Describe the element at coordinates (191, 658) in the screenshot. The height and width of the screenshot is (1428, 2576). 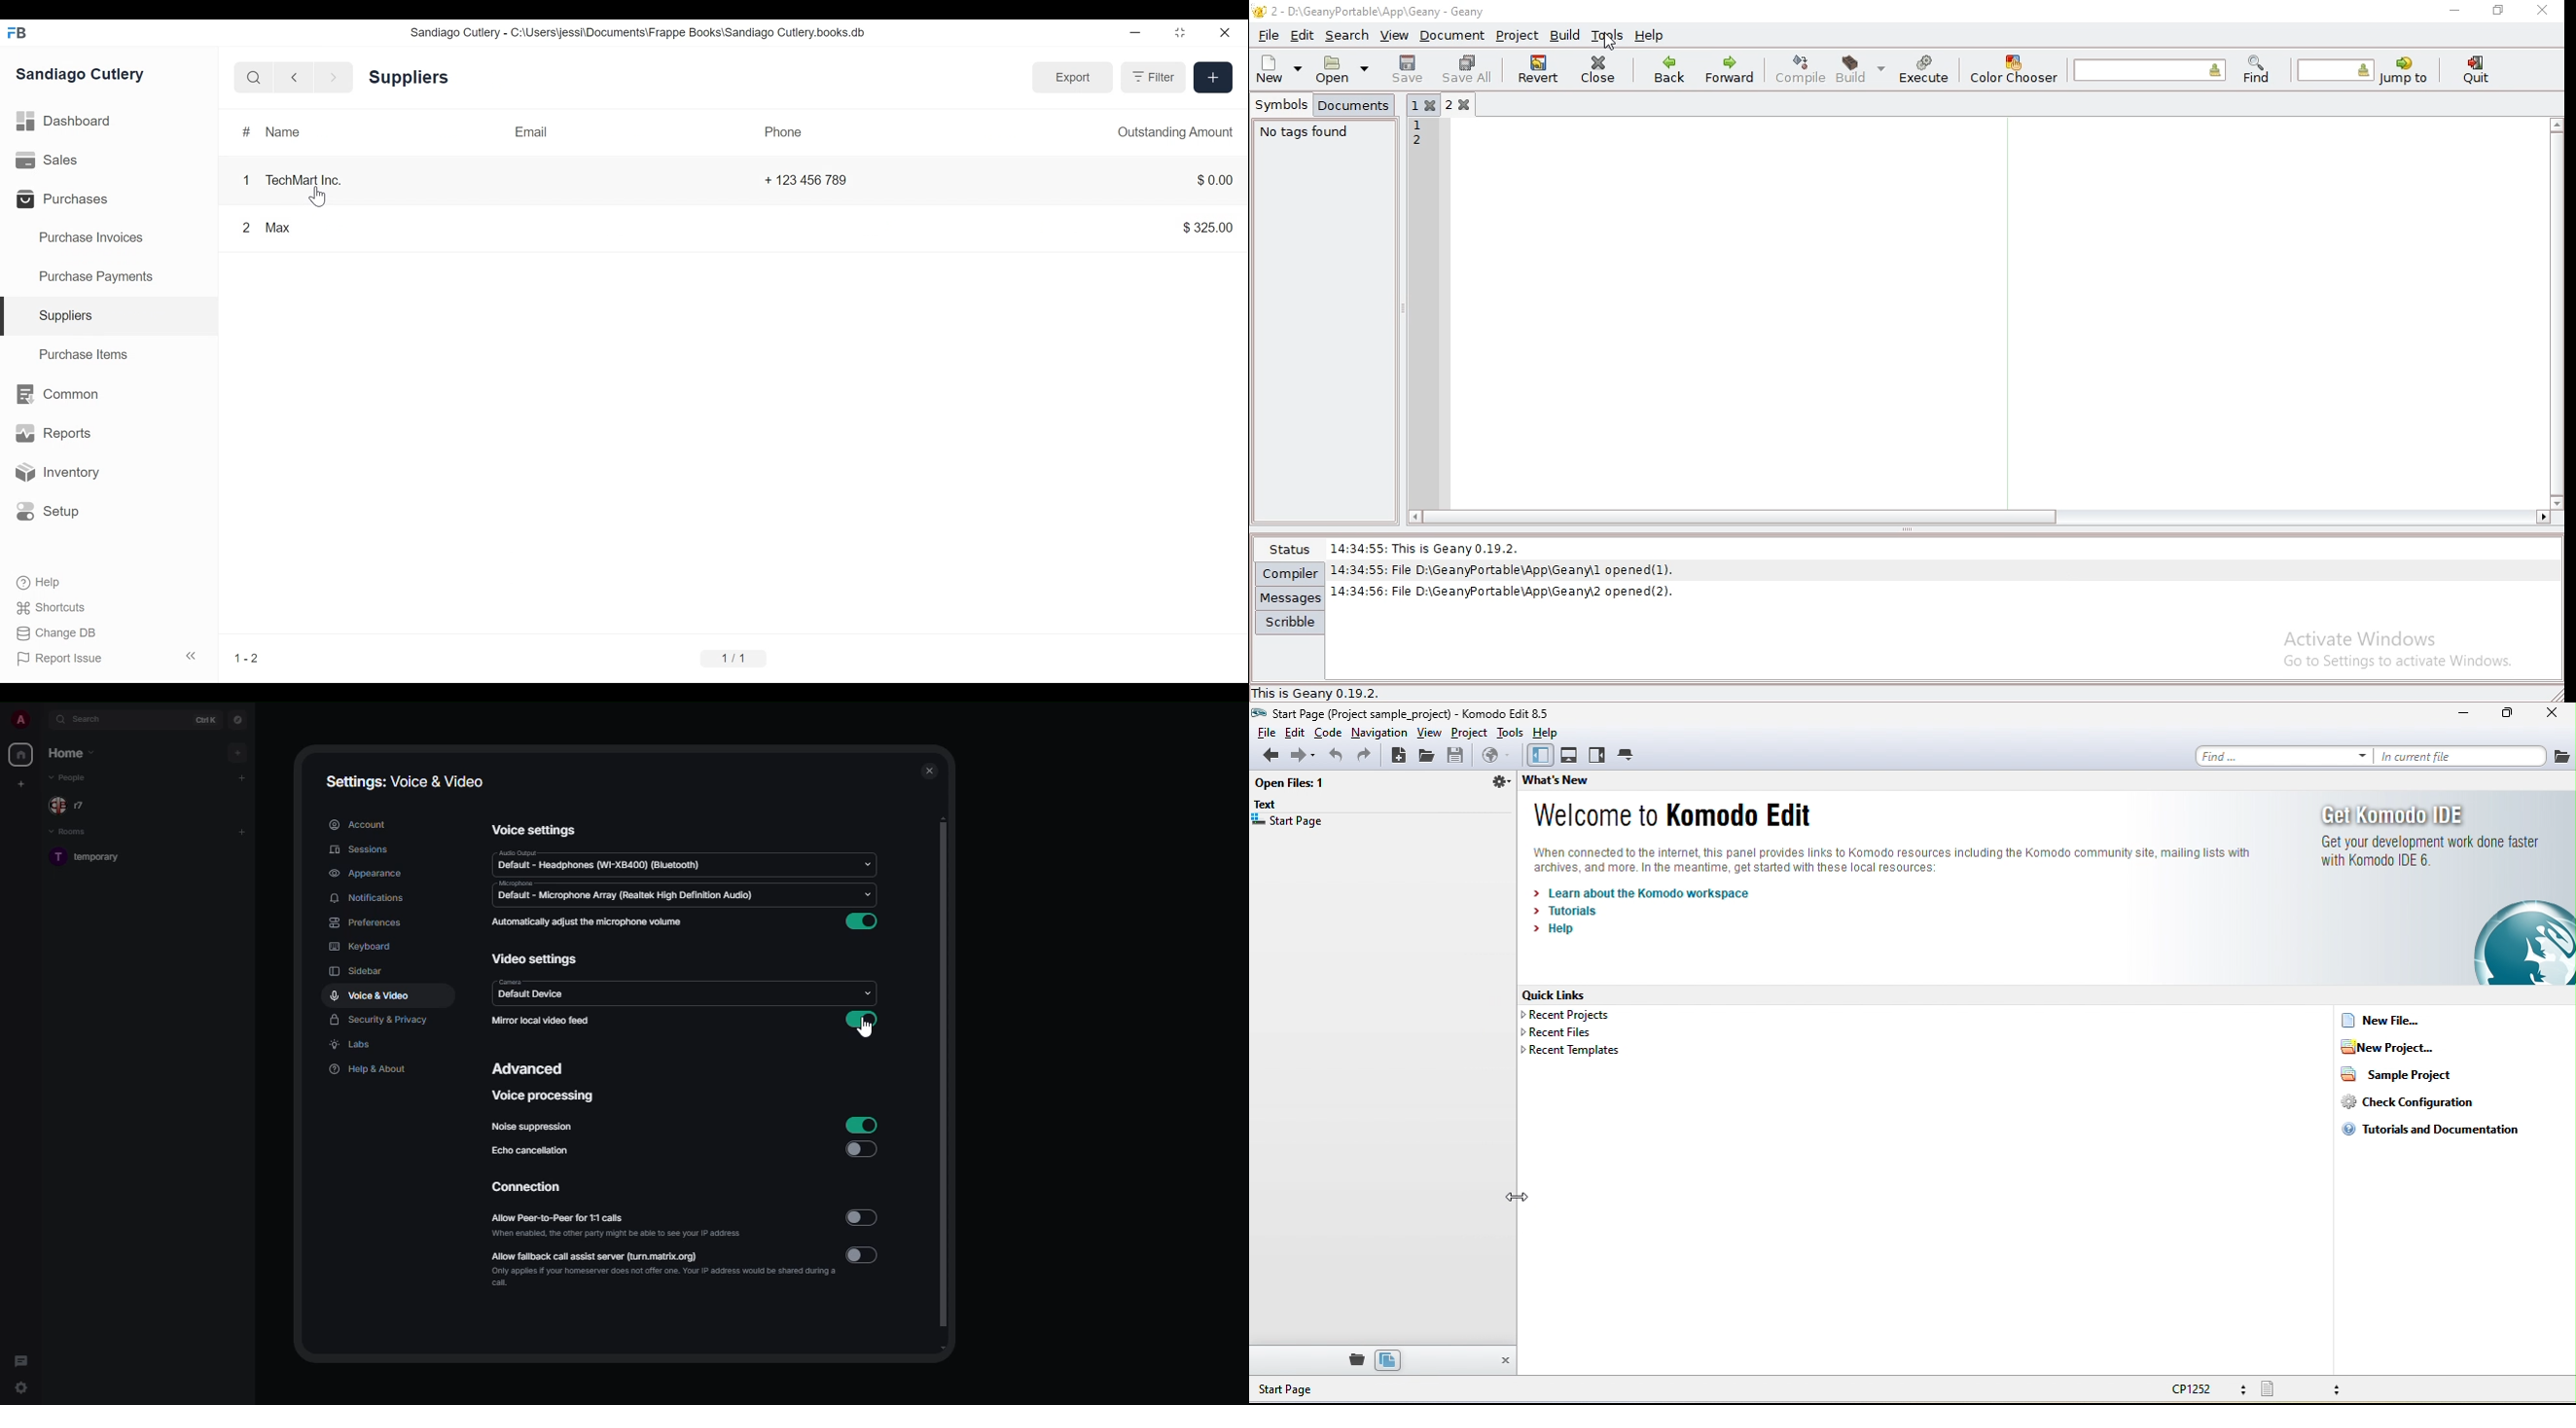
I see `expand` at that location.